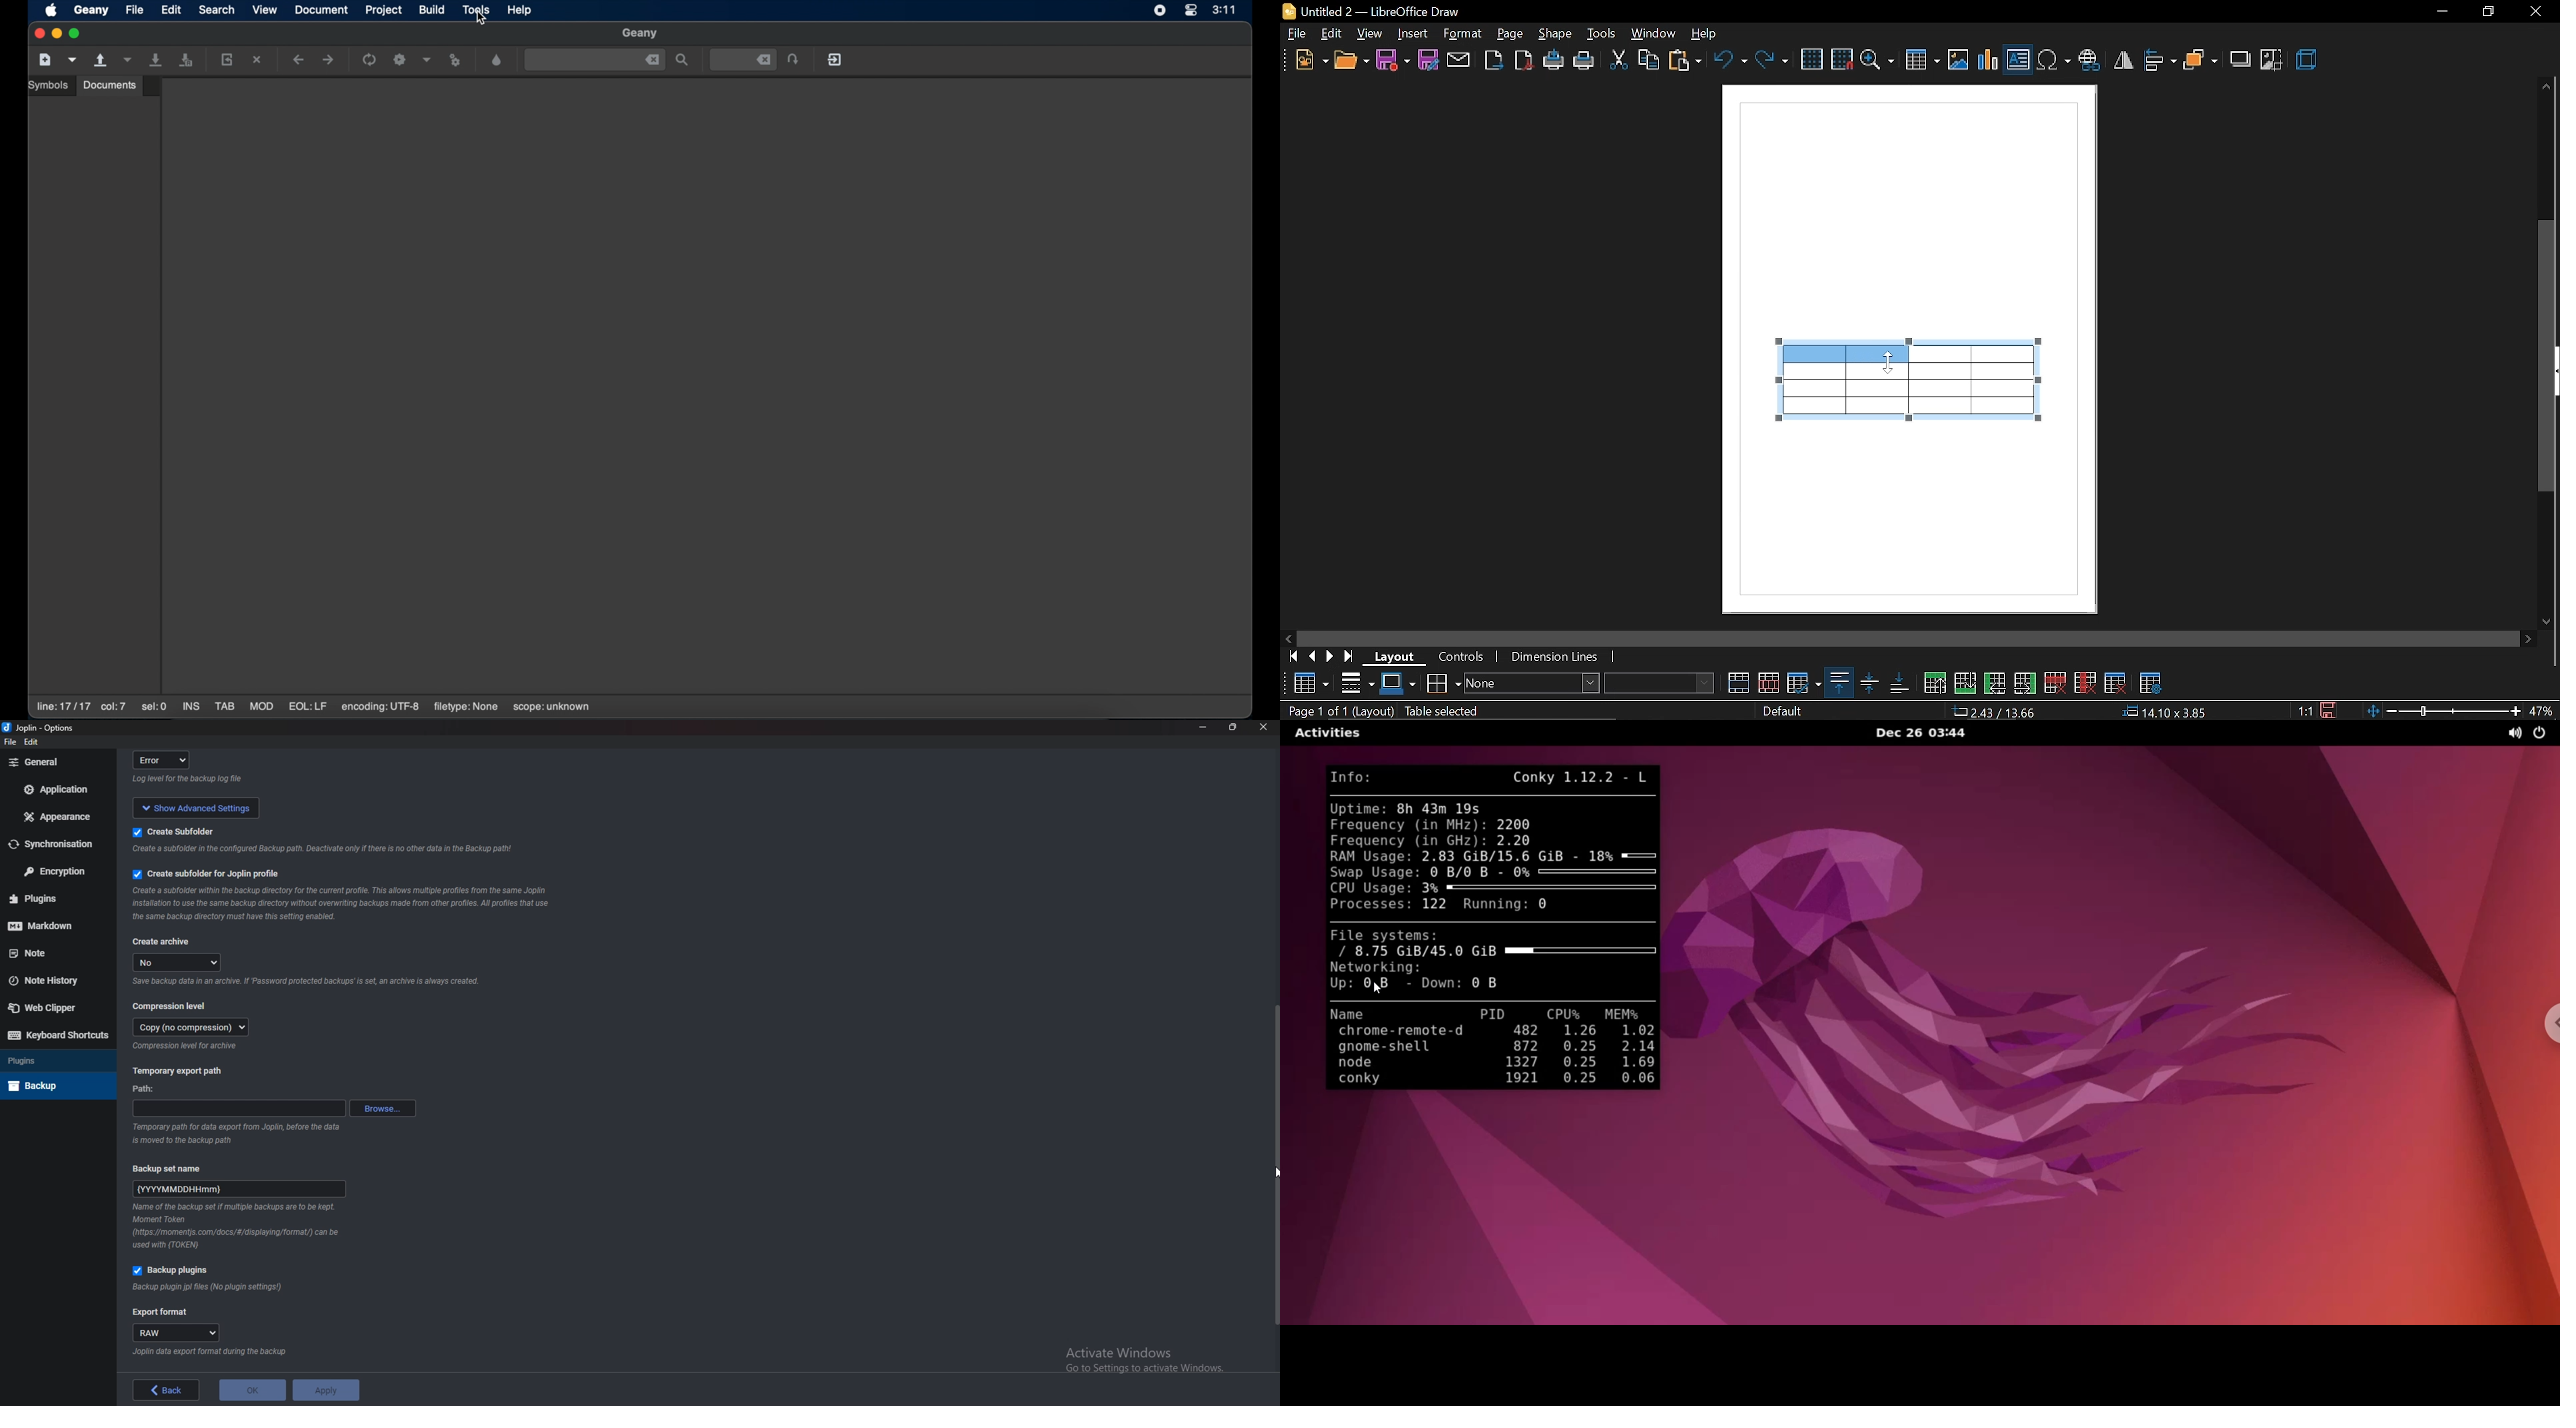  I want to click on Temporary export path, so click(179, 1071).